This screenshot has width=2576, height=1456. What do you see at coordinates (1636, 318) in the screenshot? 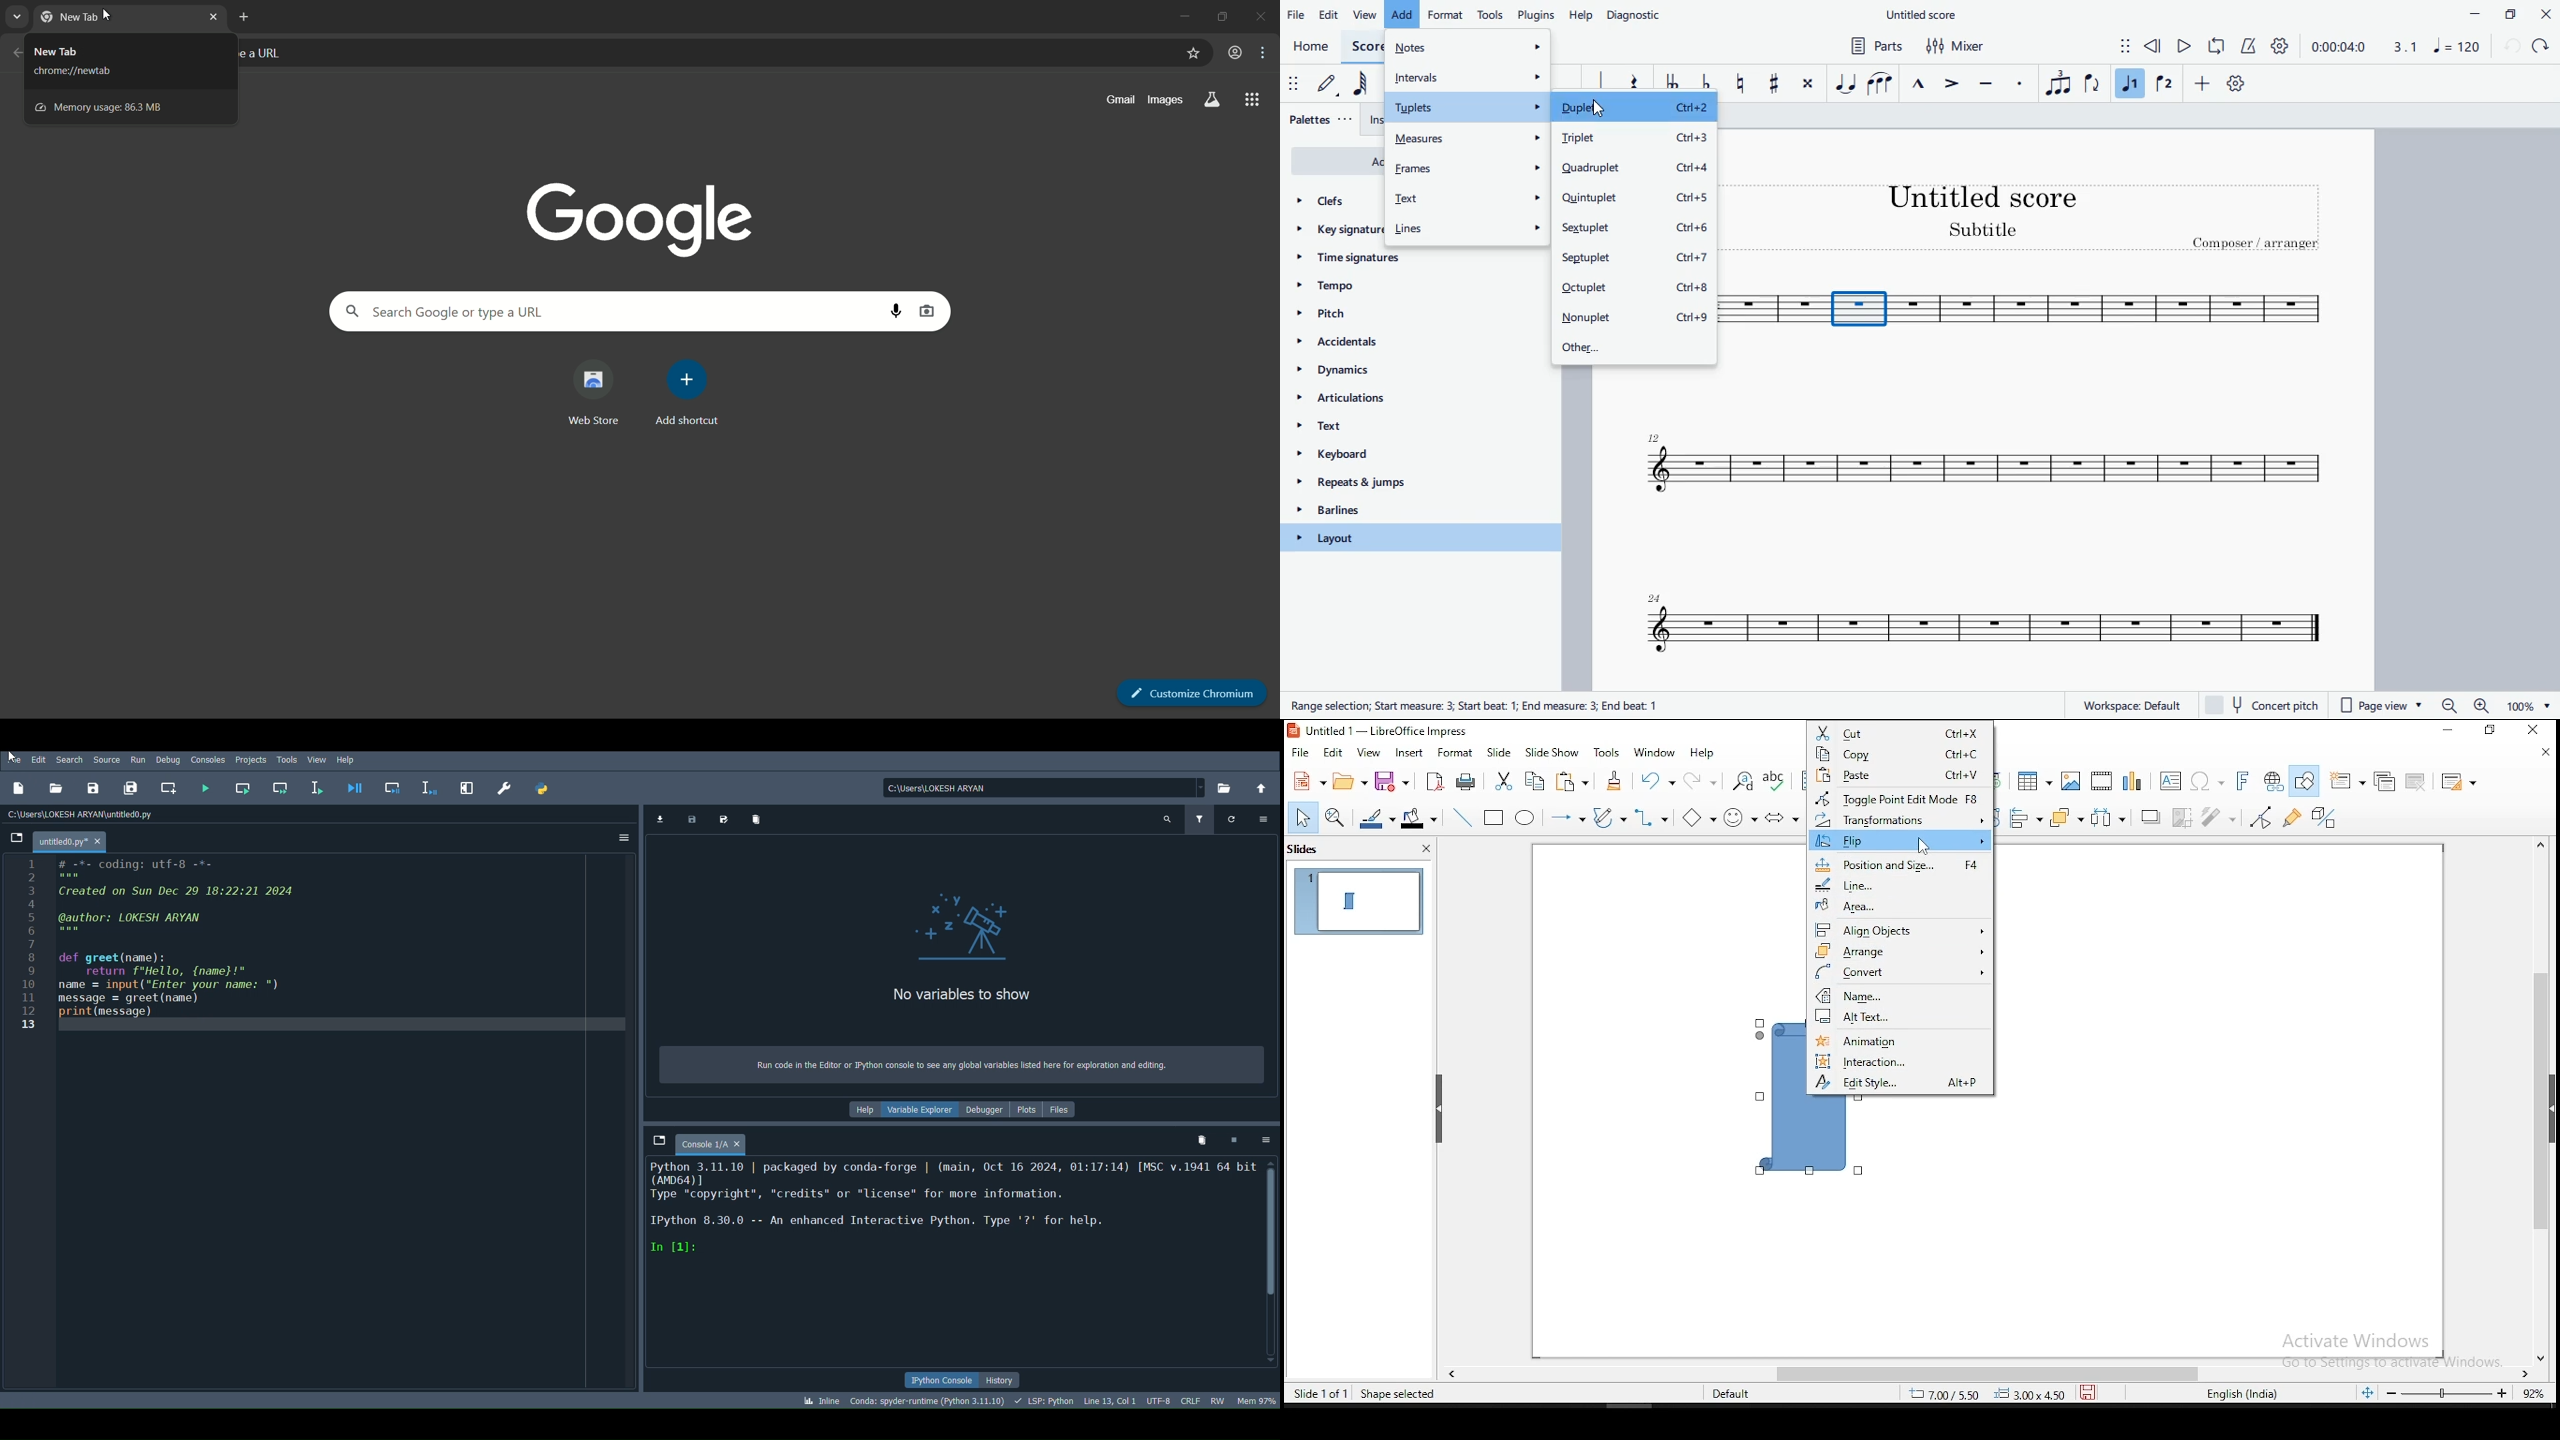
I see `nonuplet` at bounding box center [1636, 318].